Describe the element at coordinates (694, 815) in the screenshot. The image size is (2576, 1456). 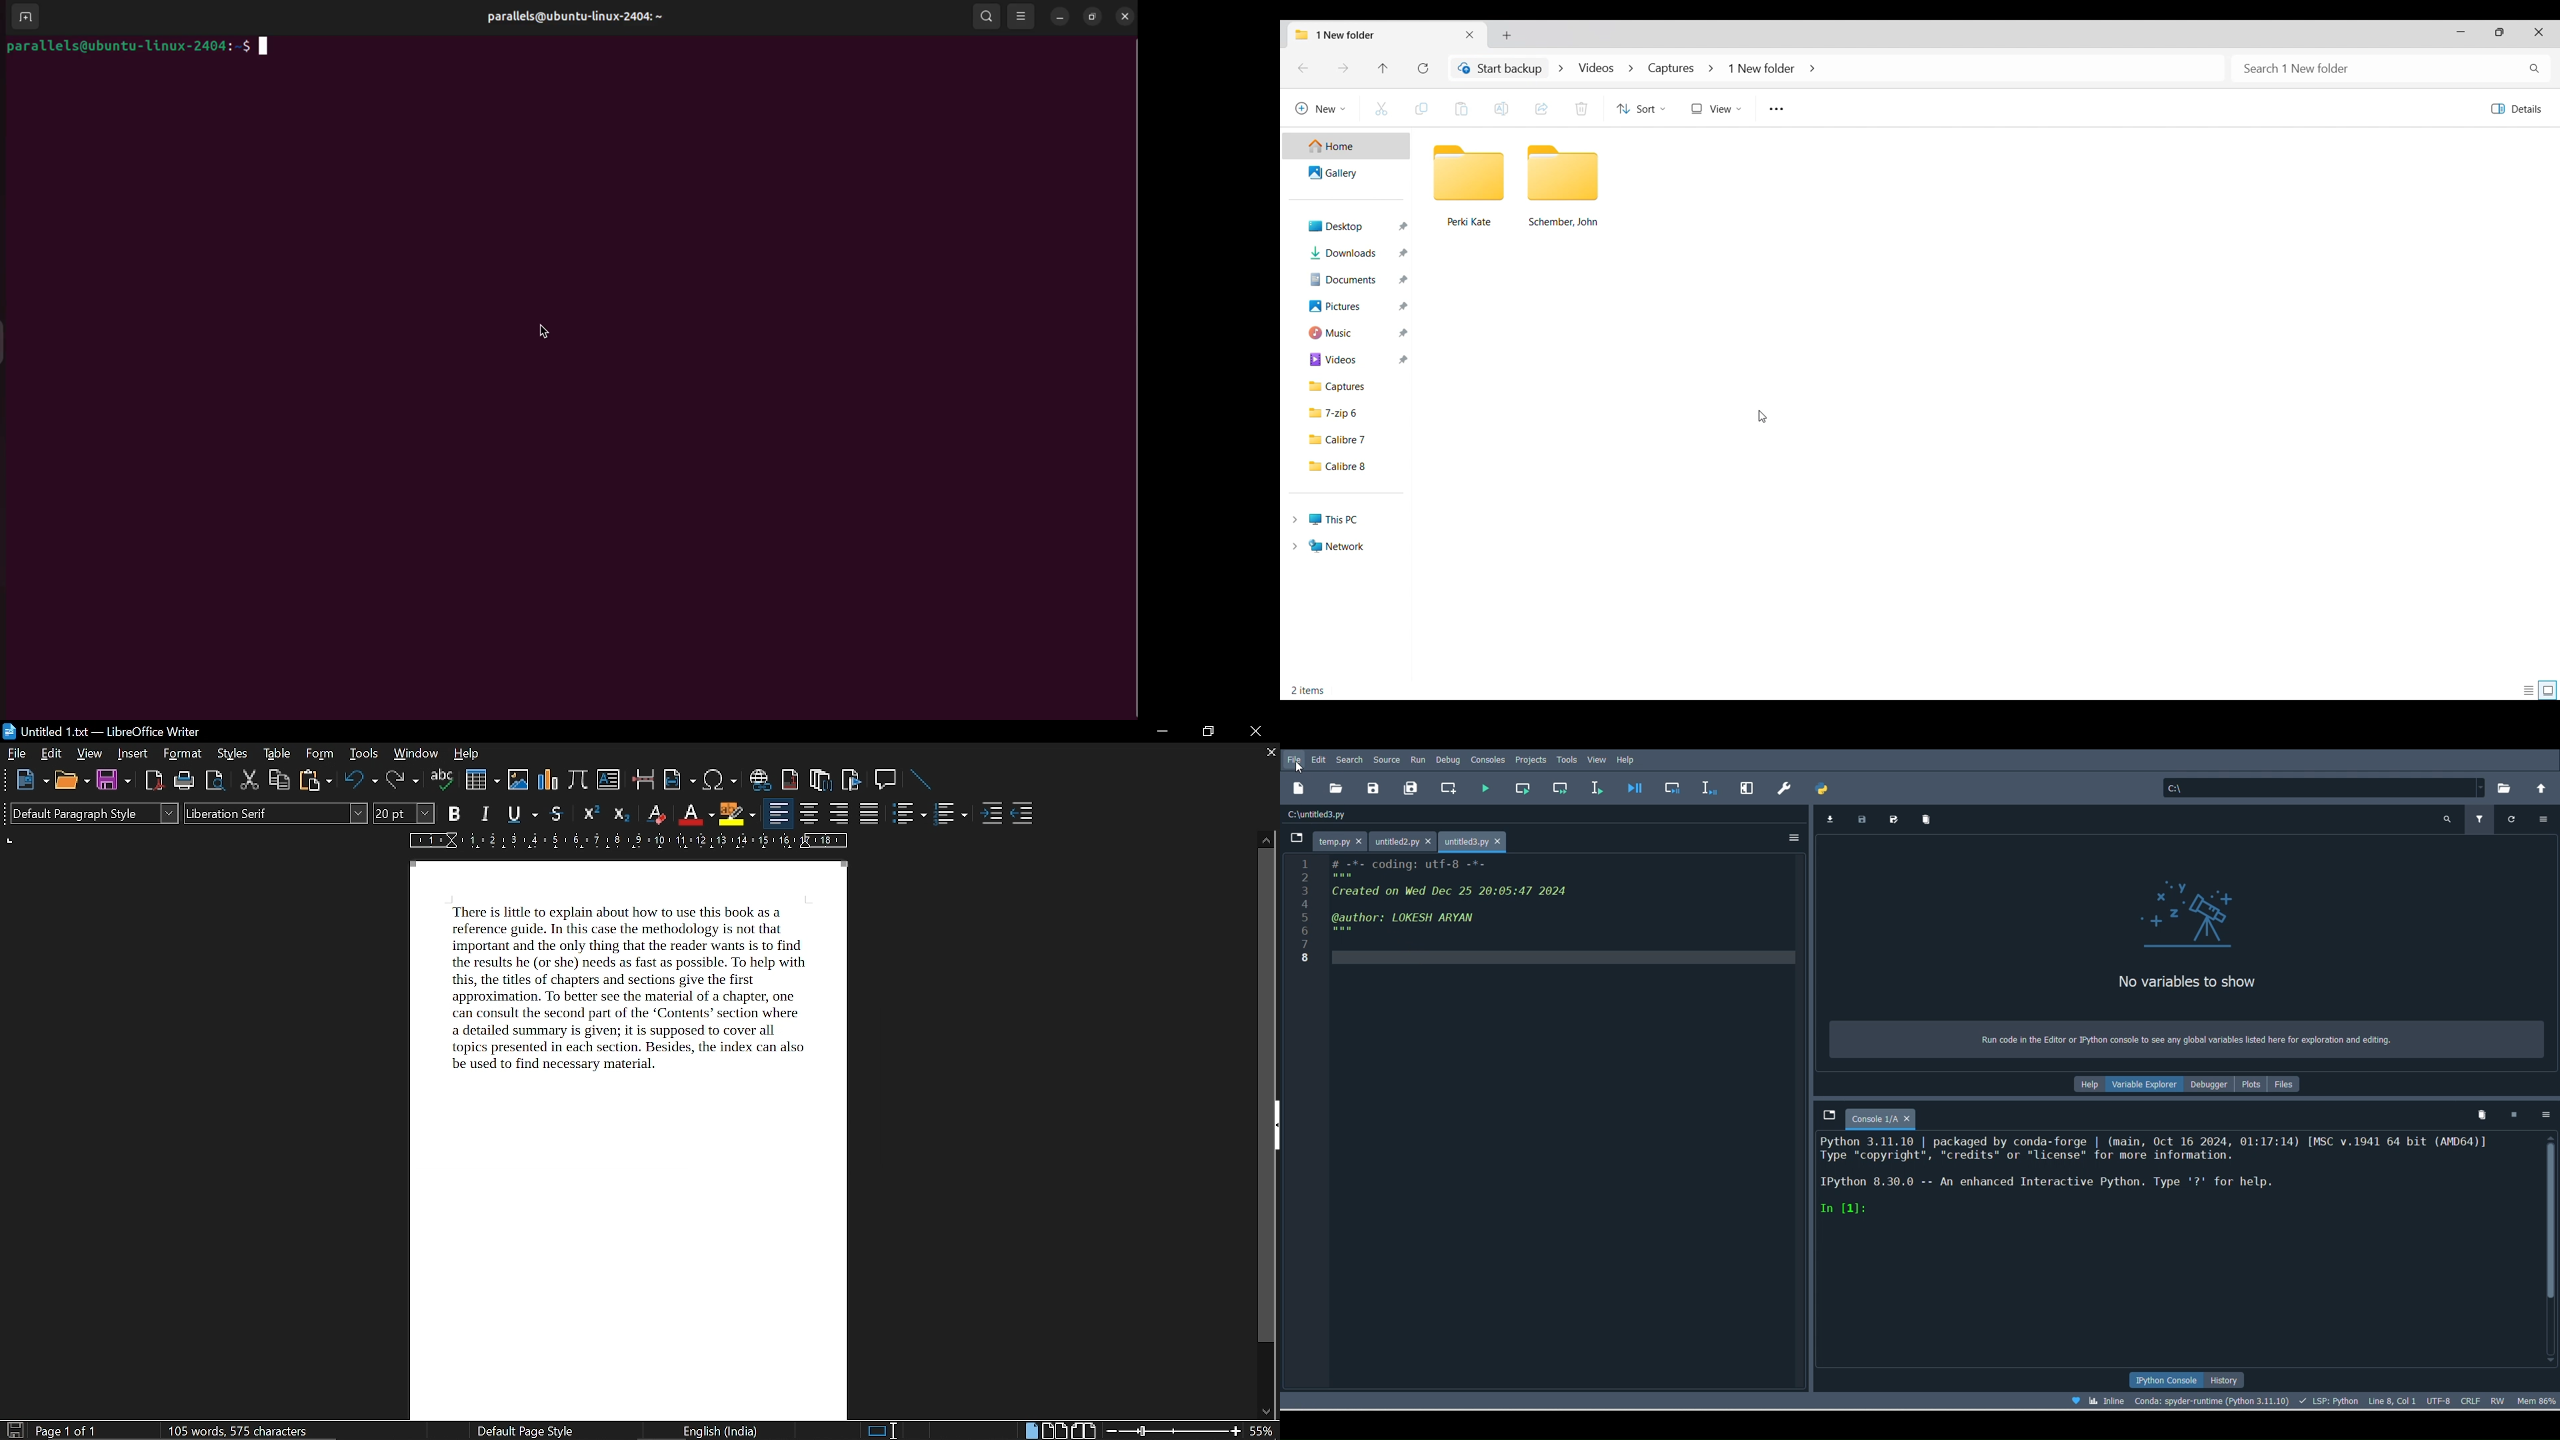
I see `font color` at that location.